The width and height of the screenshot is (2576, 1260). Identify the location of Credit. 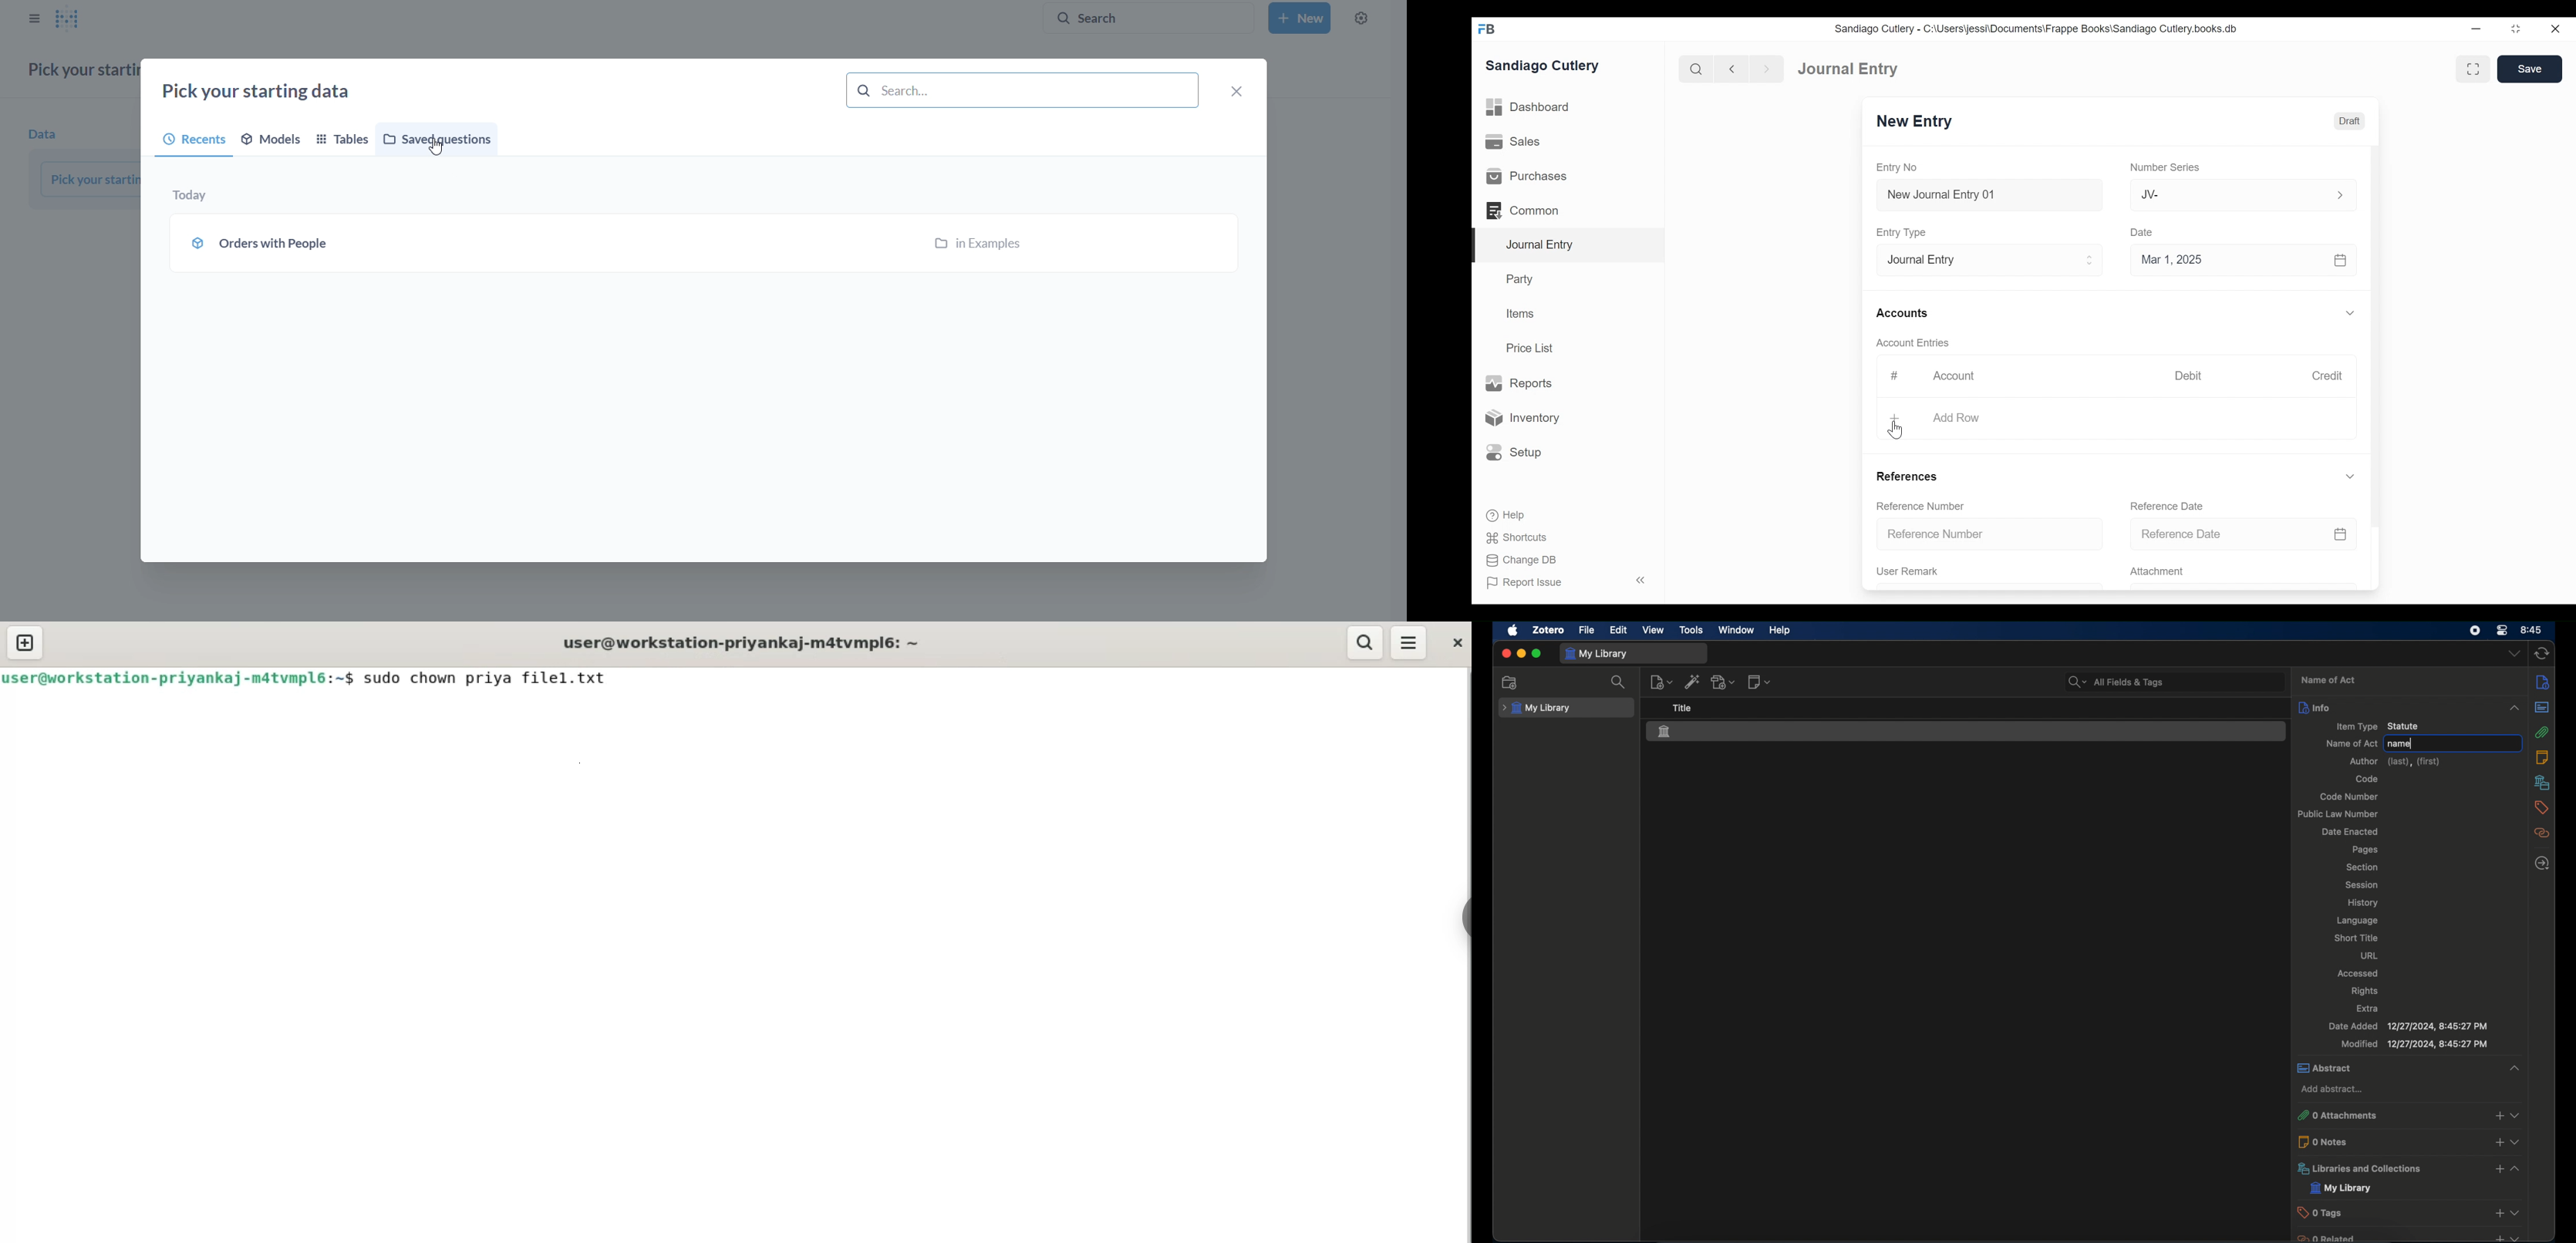
(2328, 376).